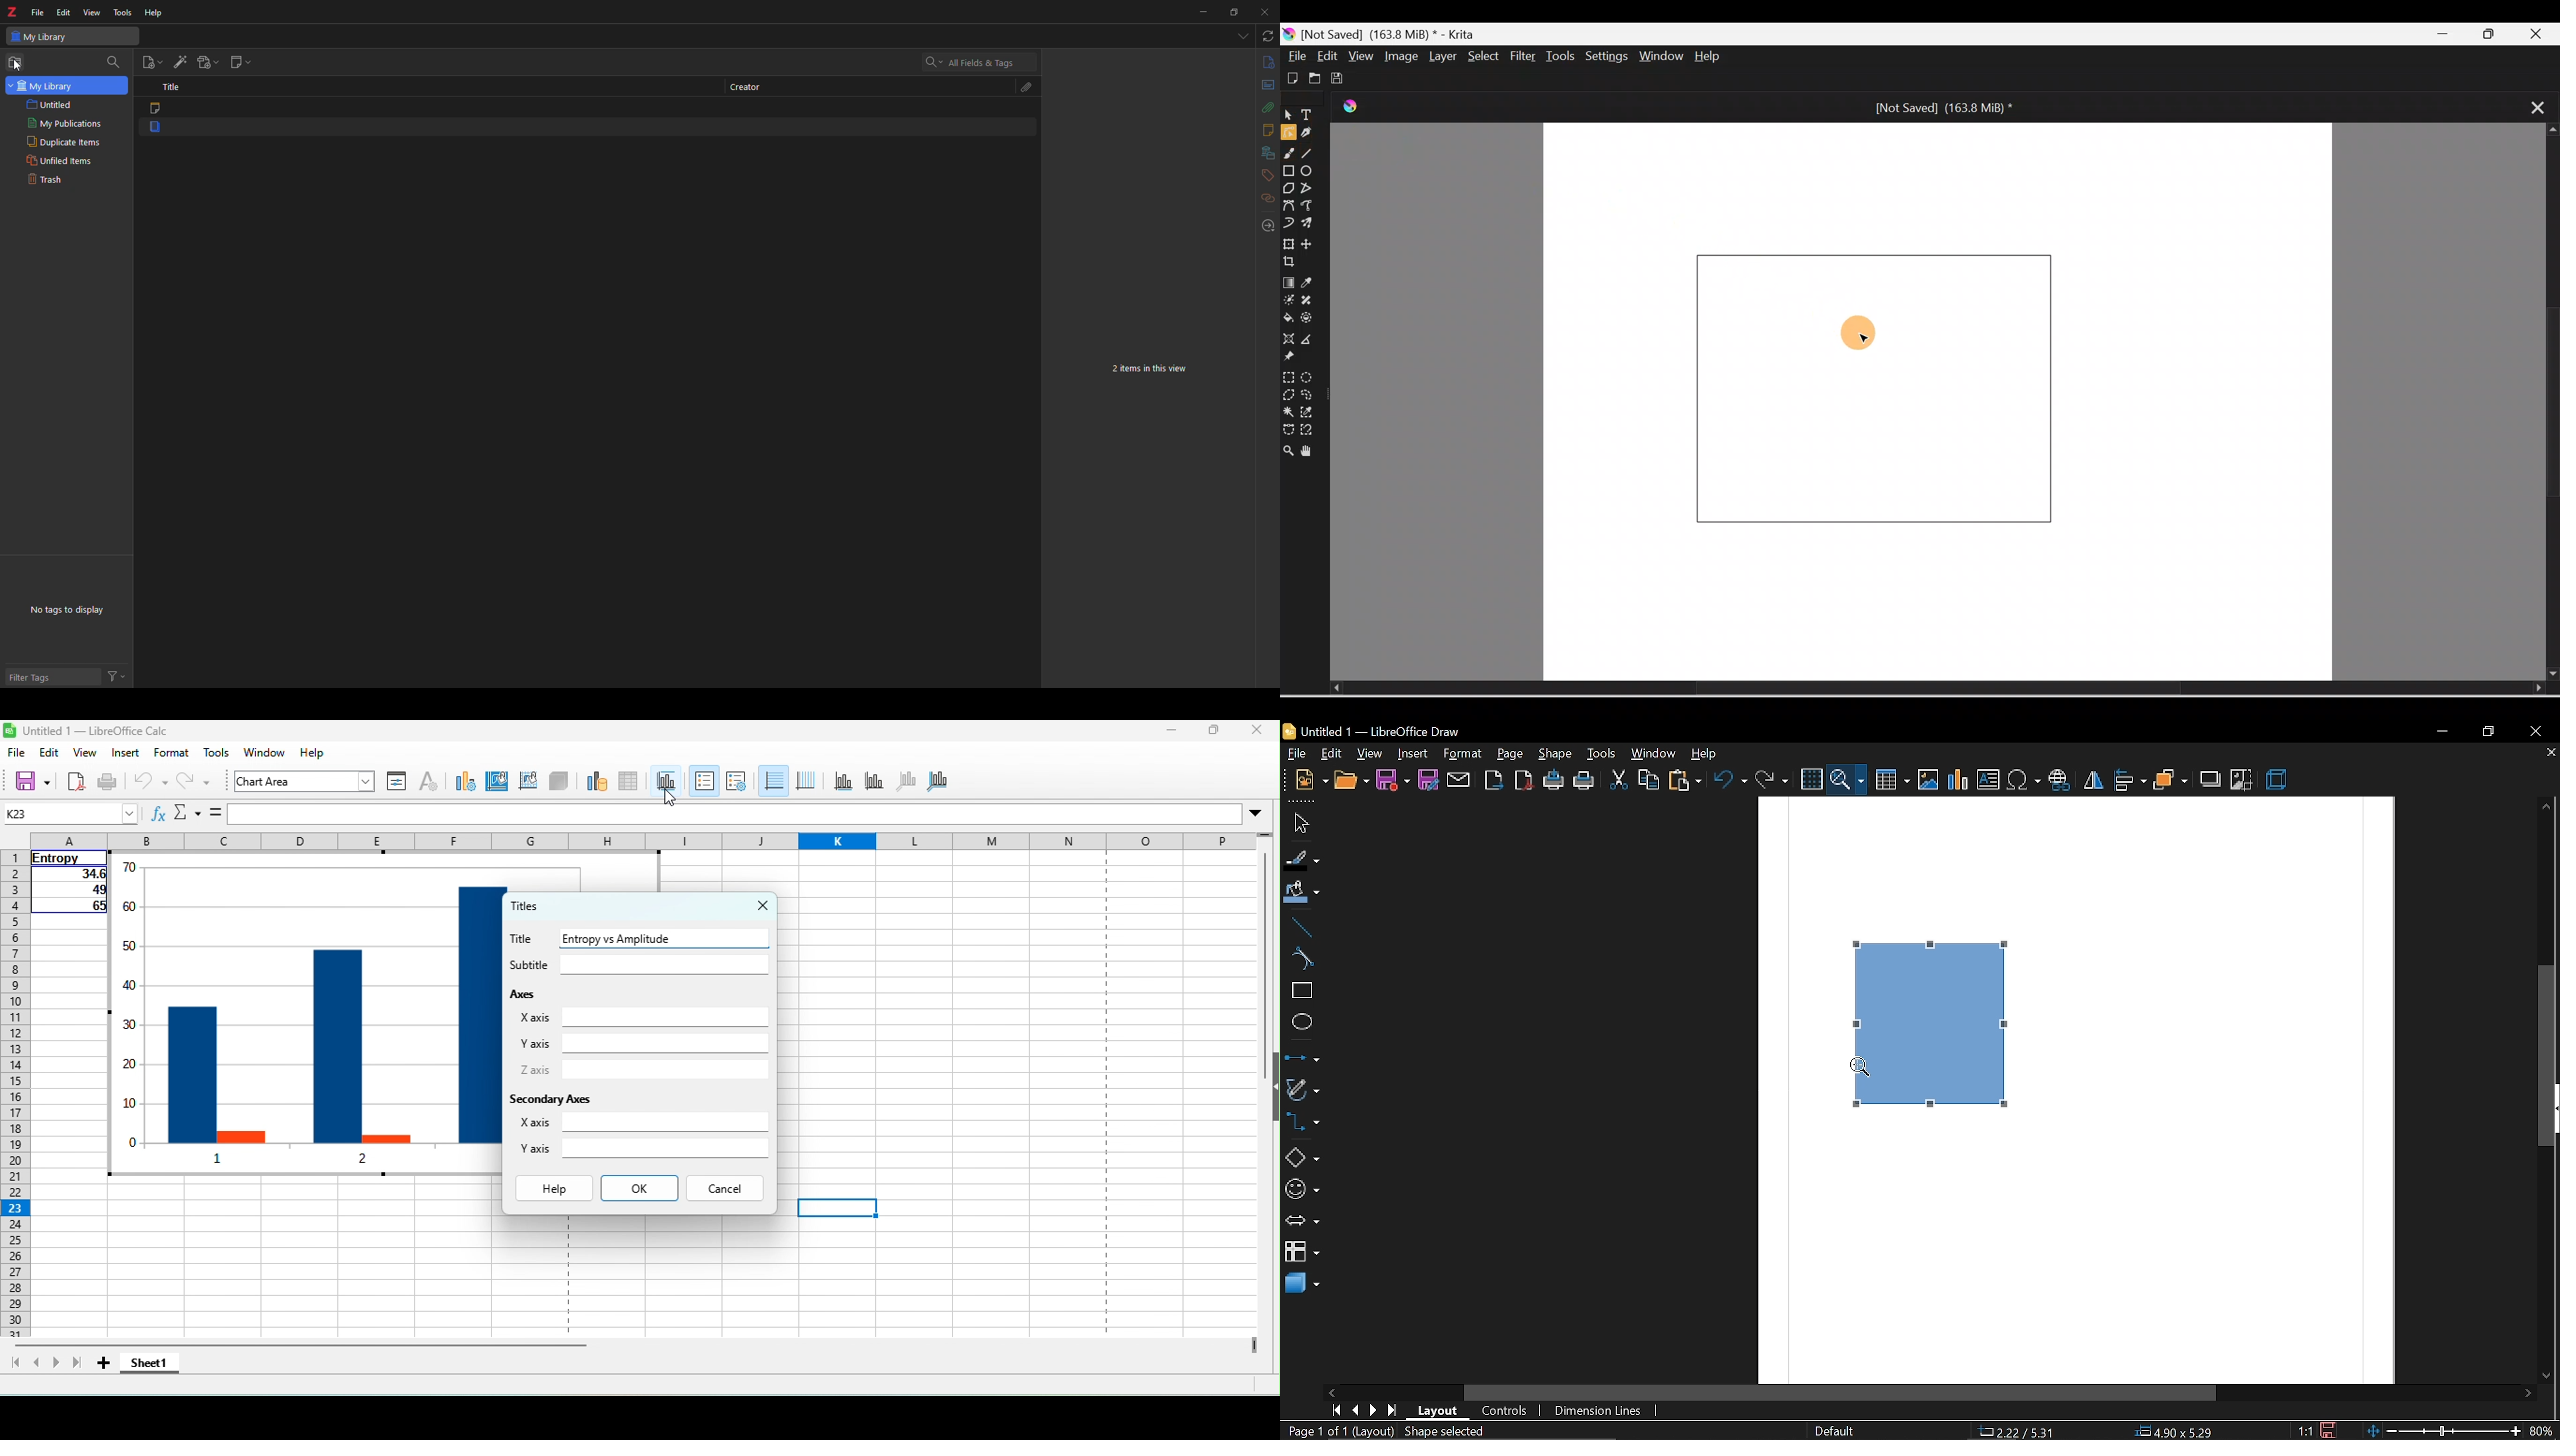 The image size is (2576, 1456). Describe the element at coordinates (37, 679) in the screenshot. I see `filter tags` at that location.